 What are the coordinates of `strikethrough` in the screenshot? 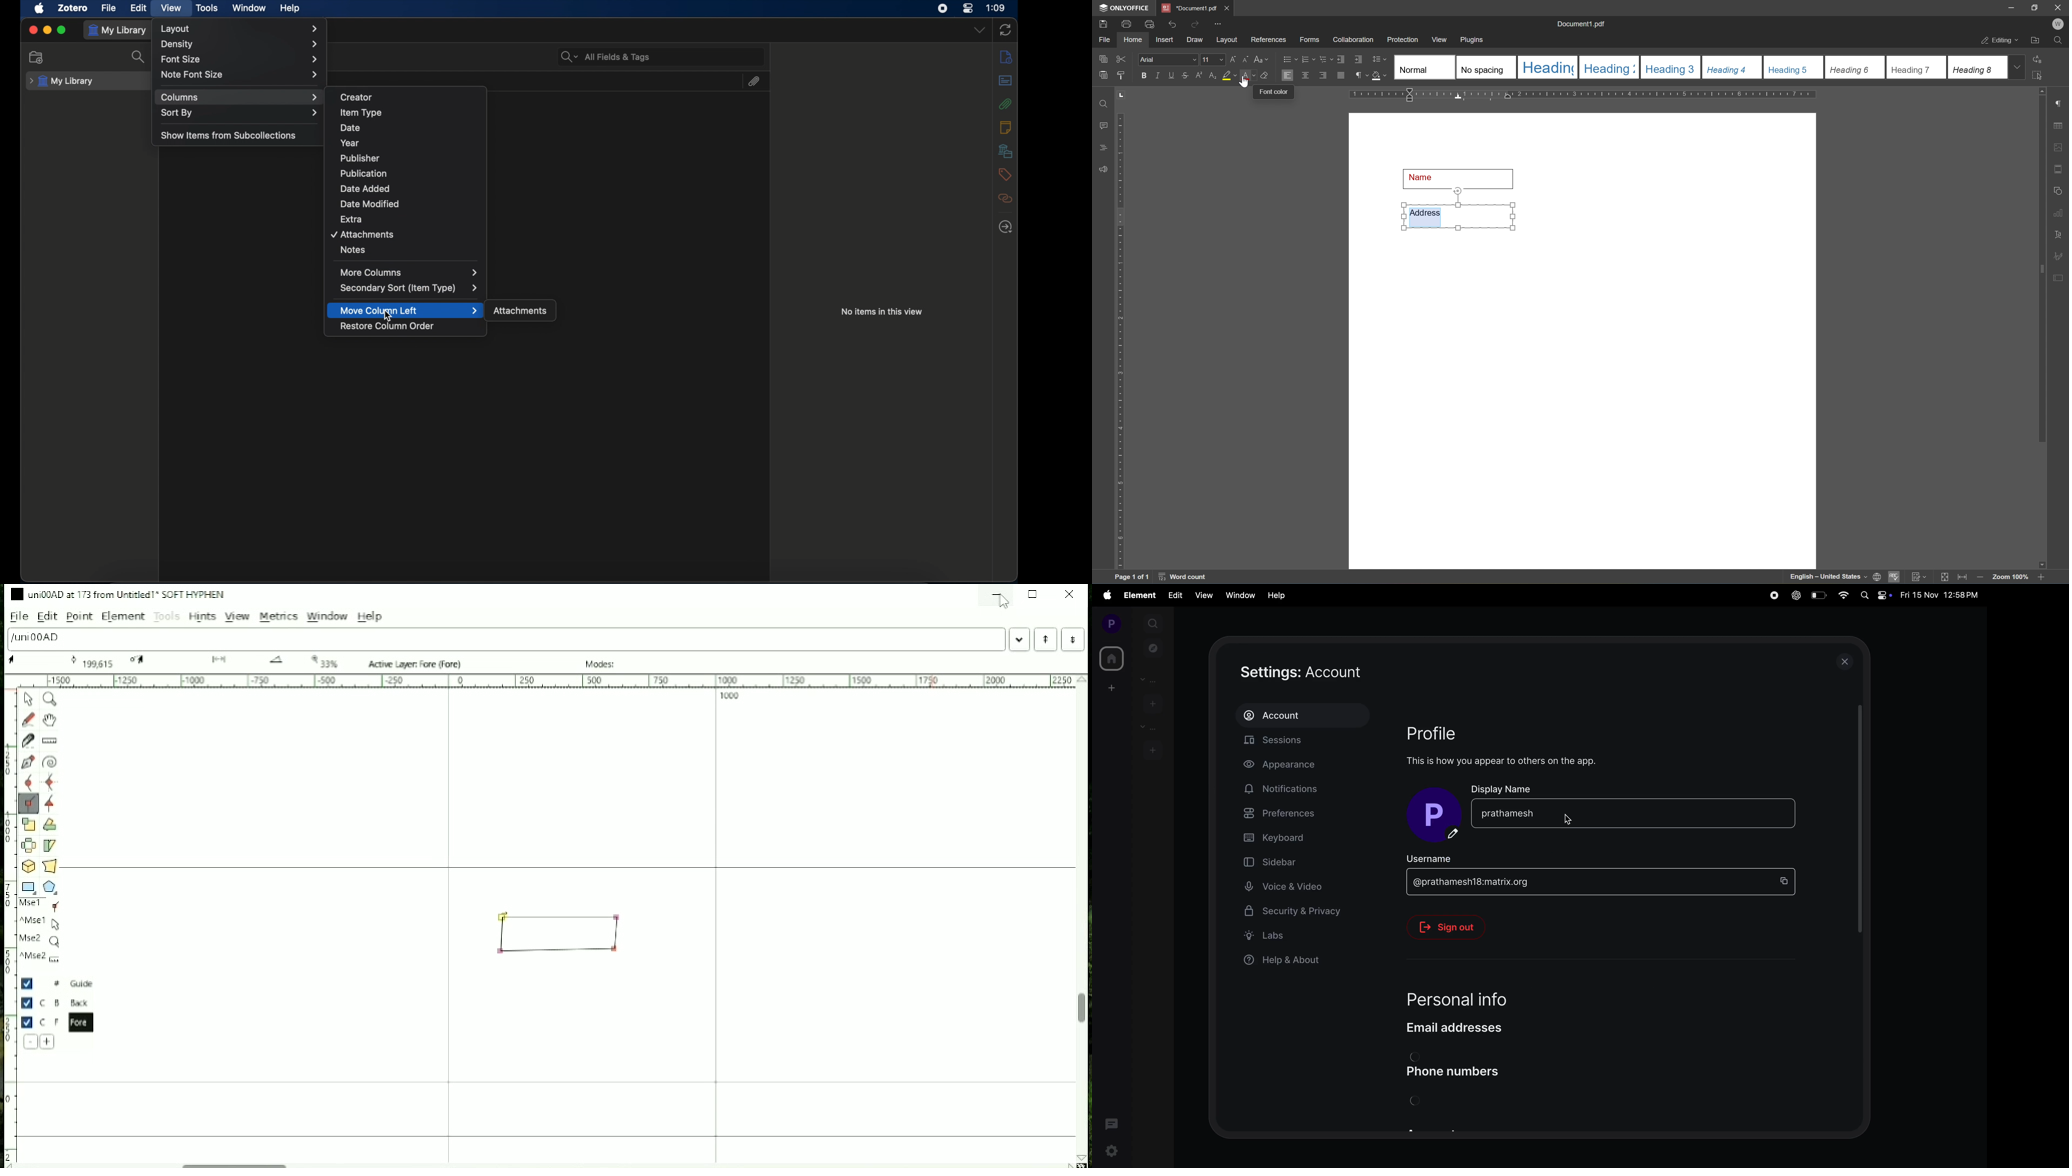 It's located at (1184, 75).